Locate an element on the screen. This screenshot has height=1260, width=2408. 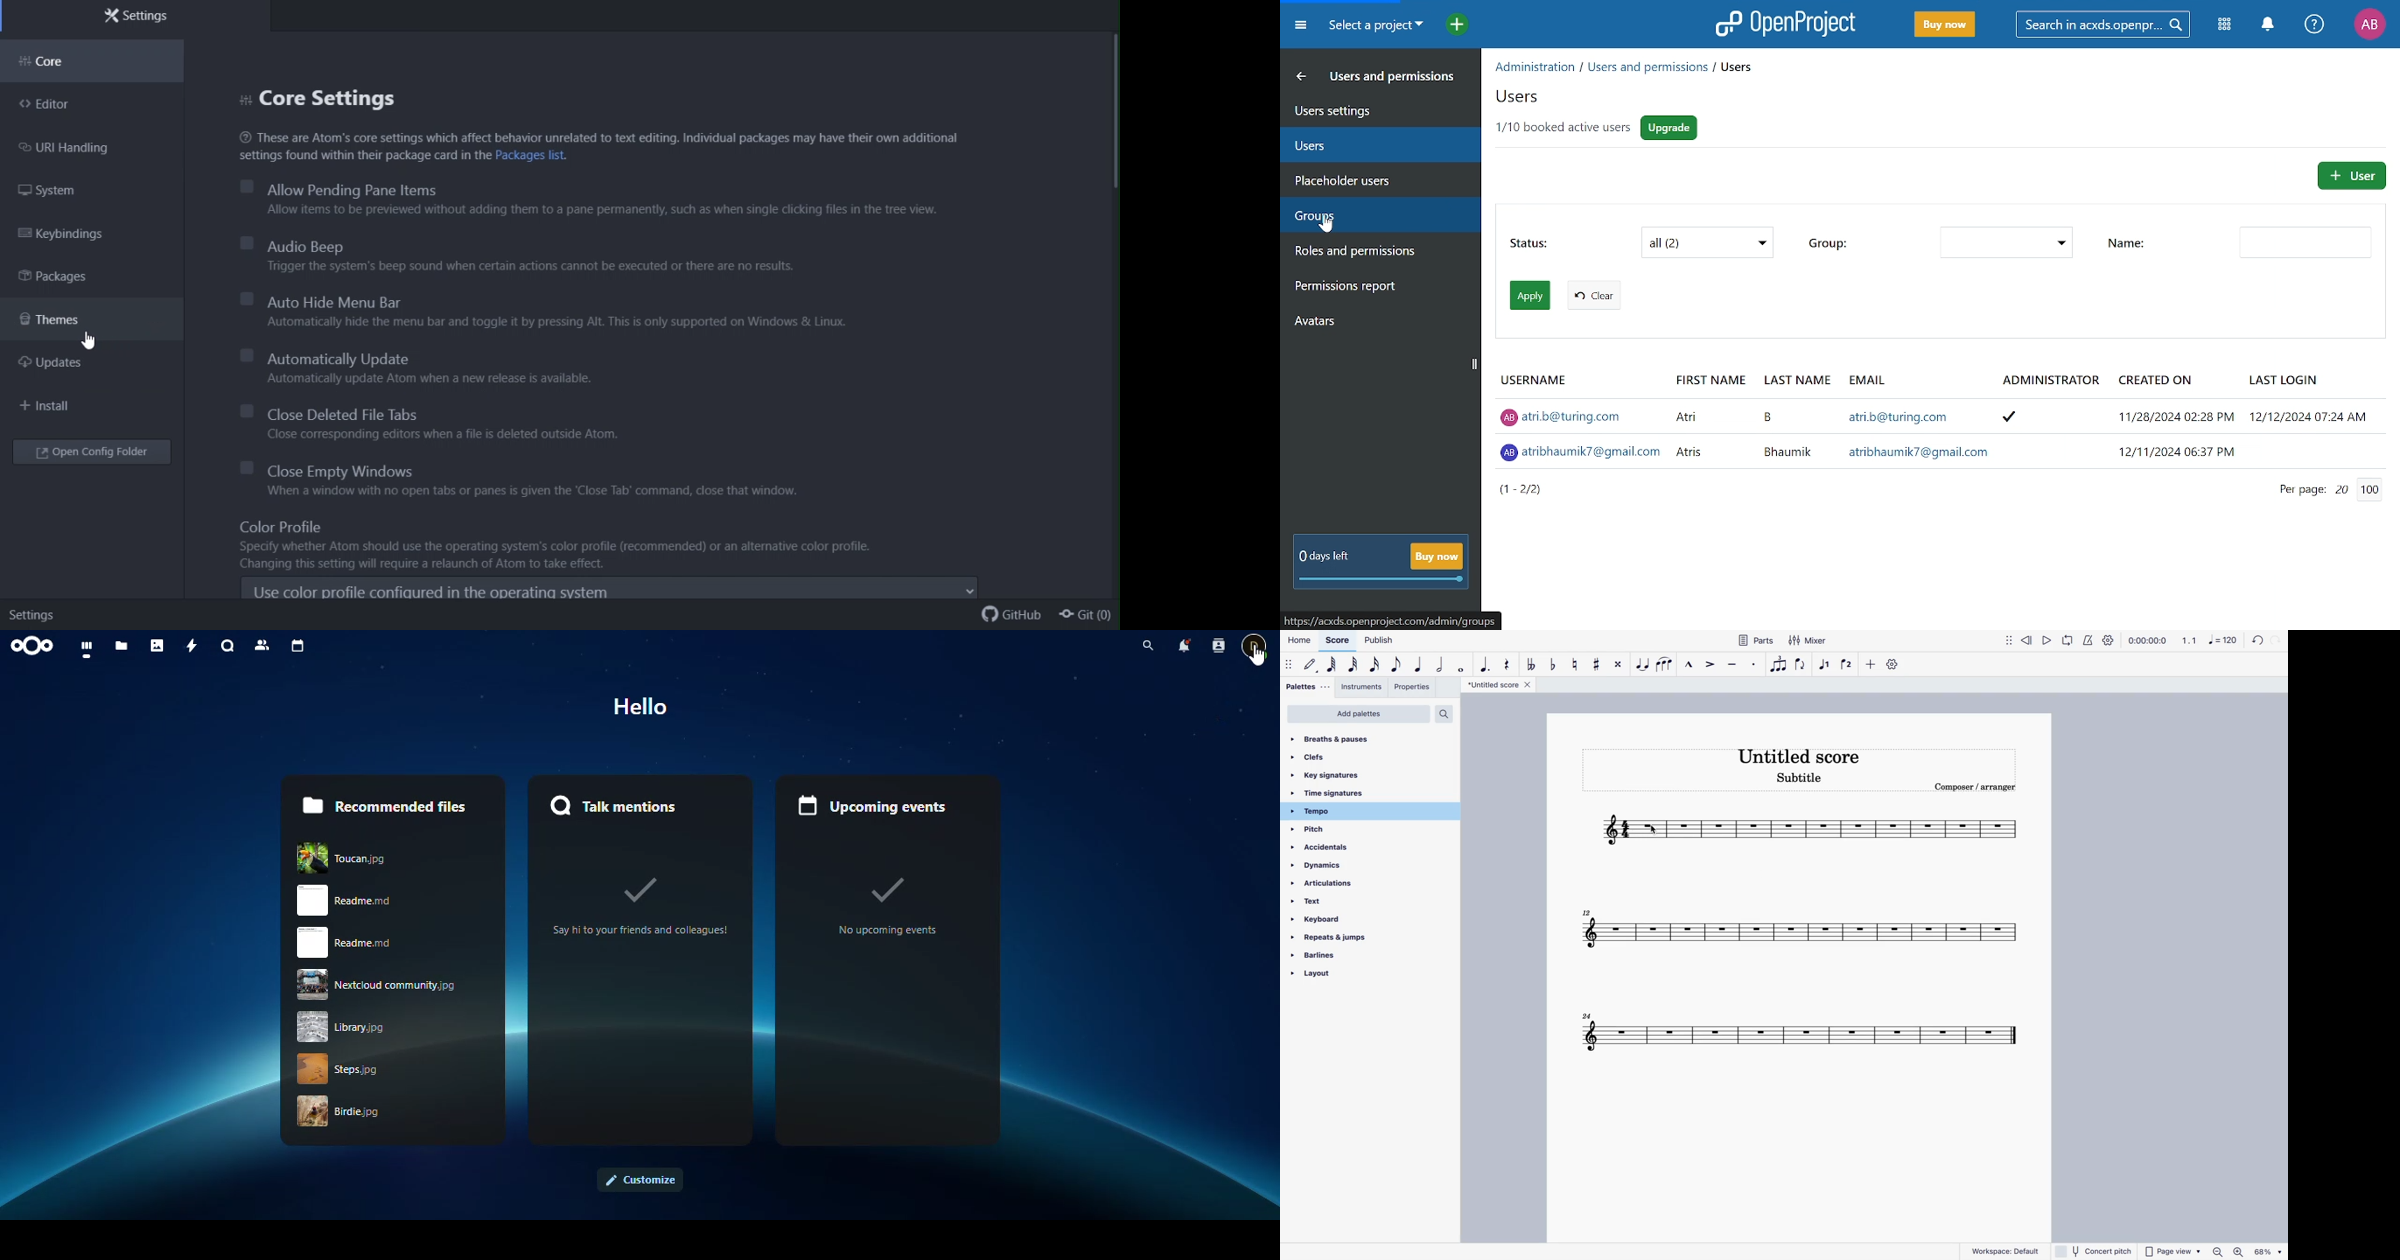
themes is located at coordinates (66, 317).